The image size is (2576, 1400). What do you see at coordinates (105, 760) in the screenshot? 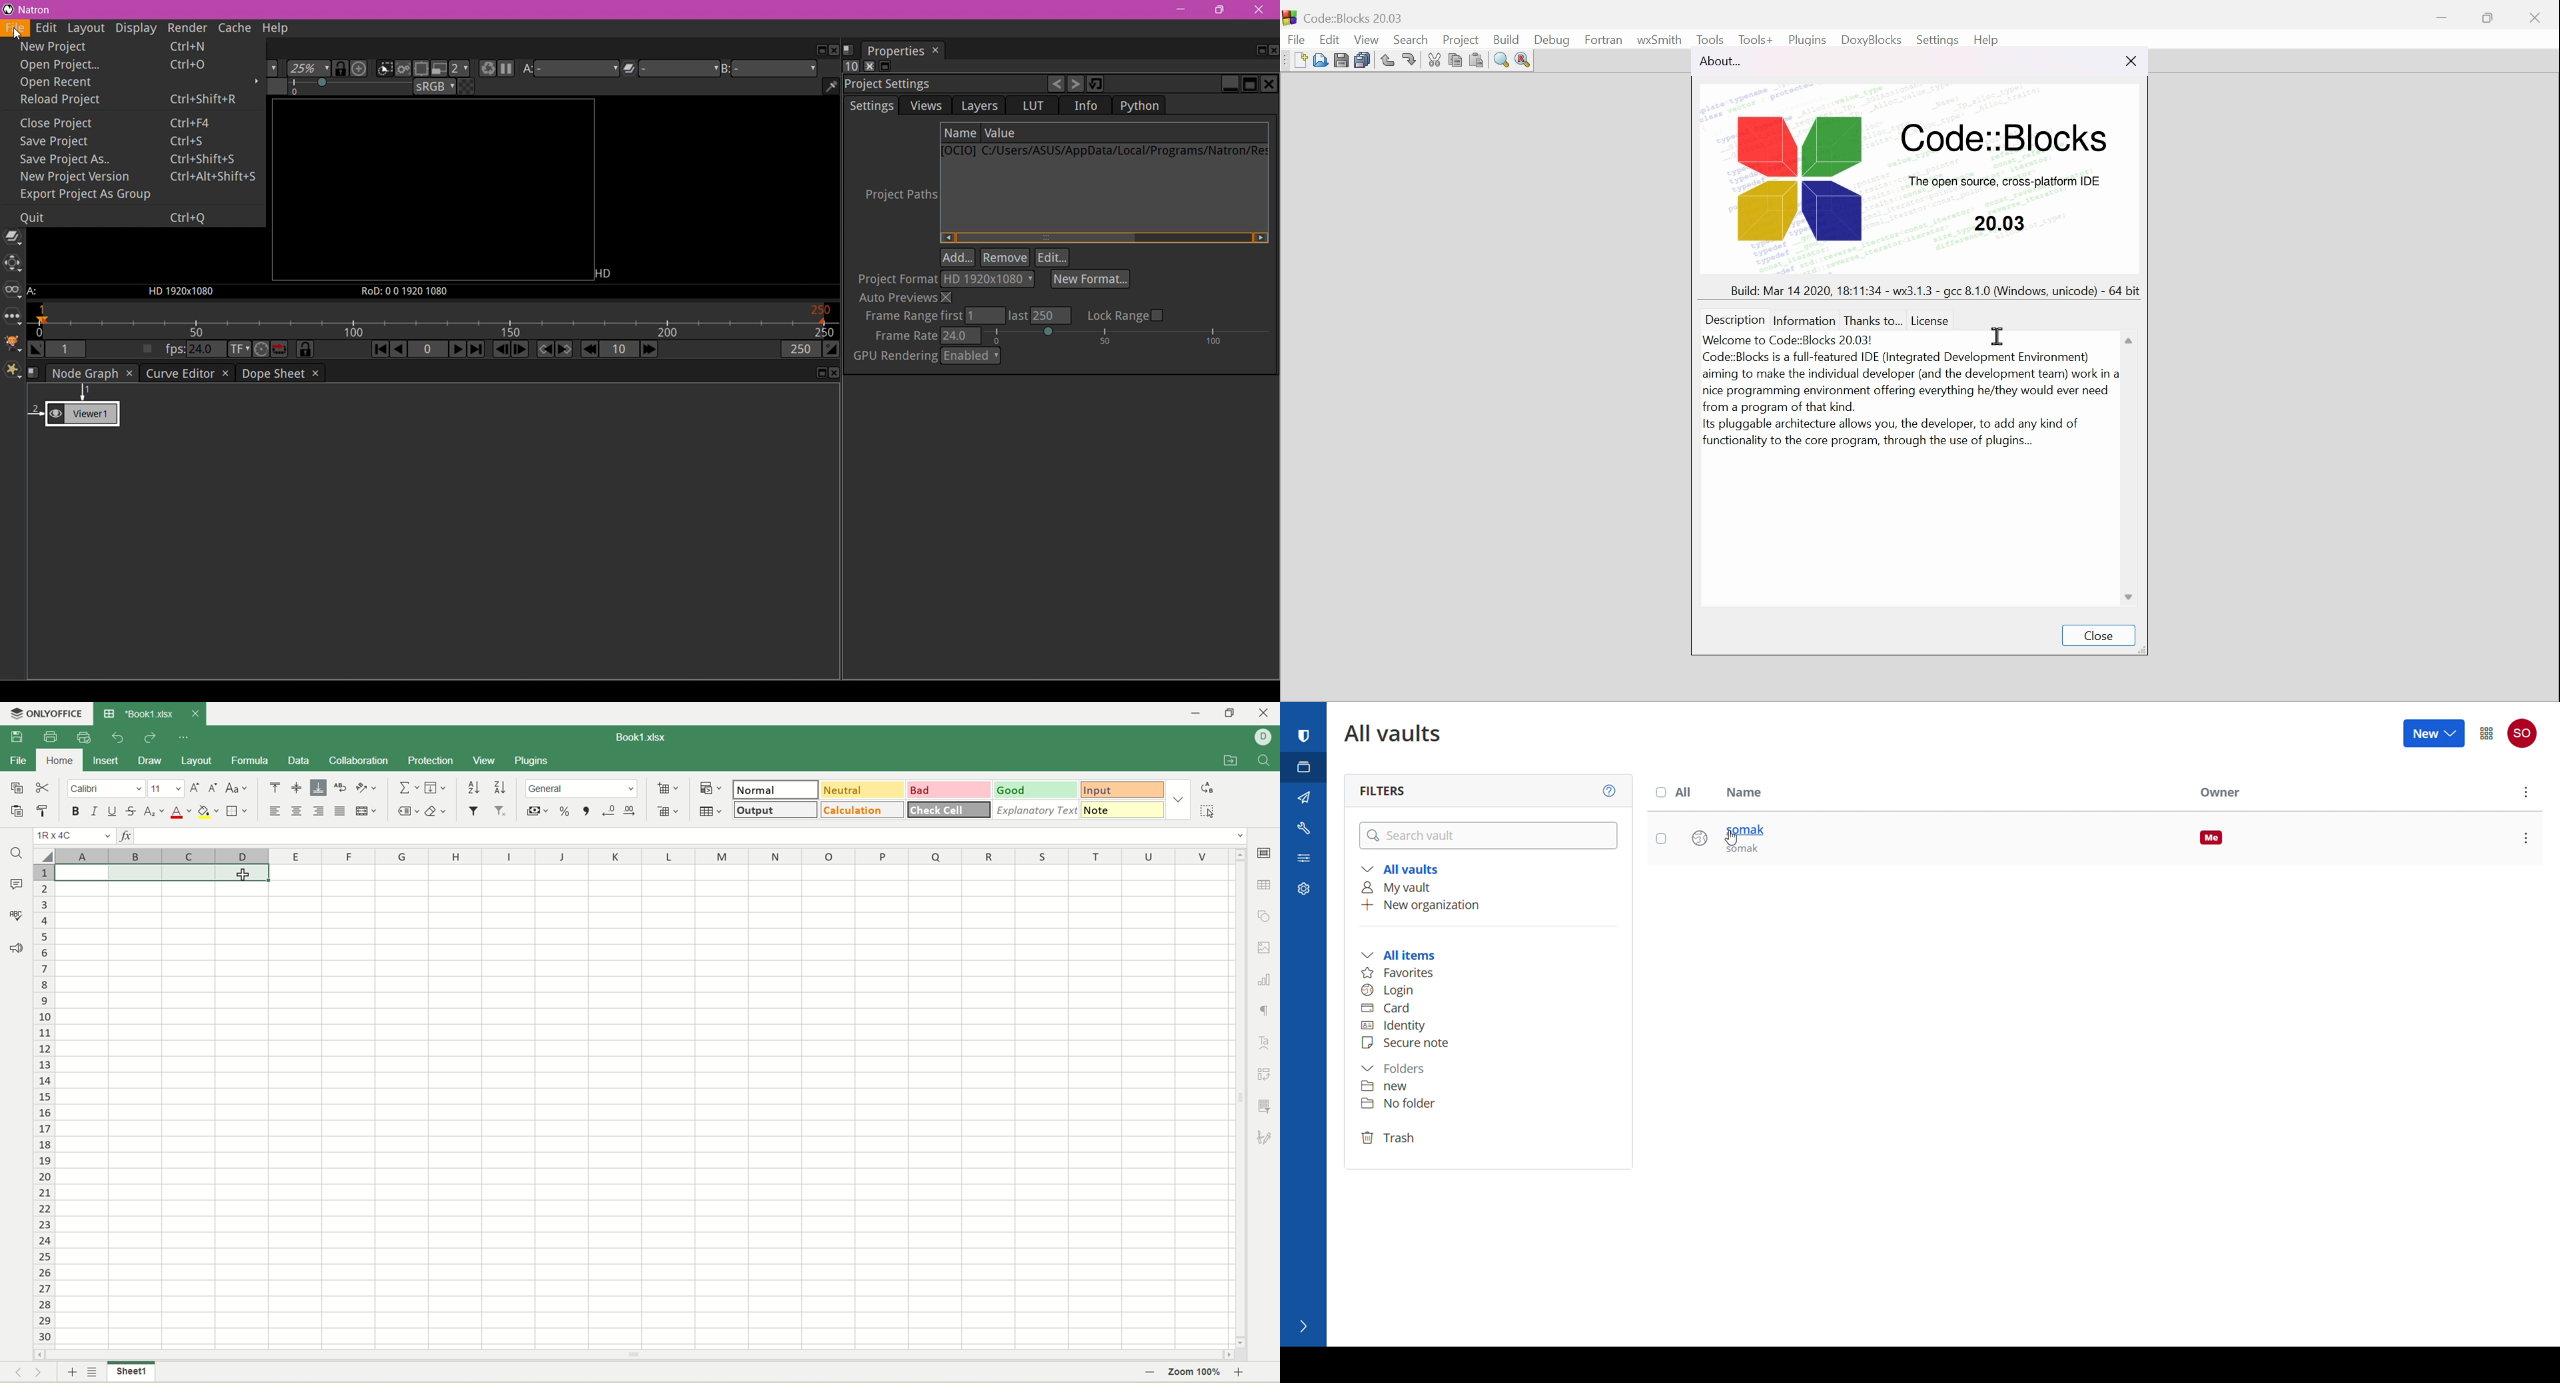
I see `insert` at bounding box center [105, 760].